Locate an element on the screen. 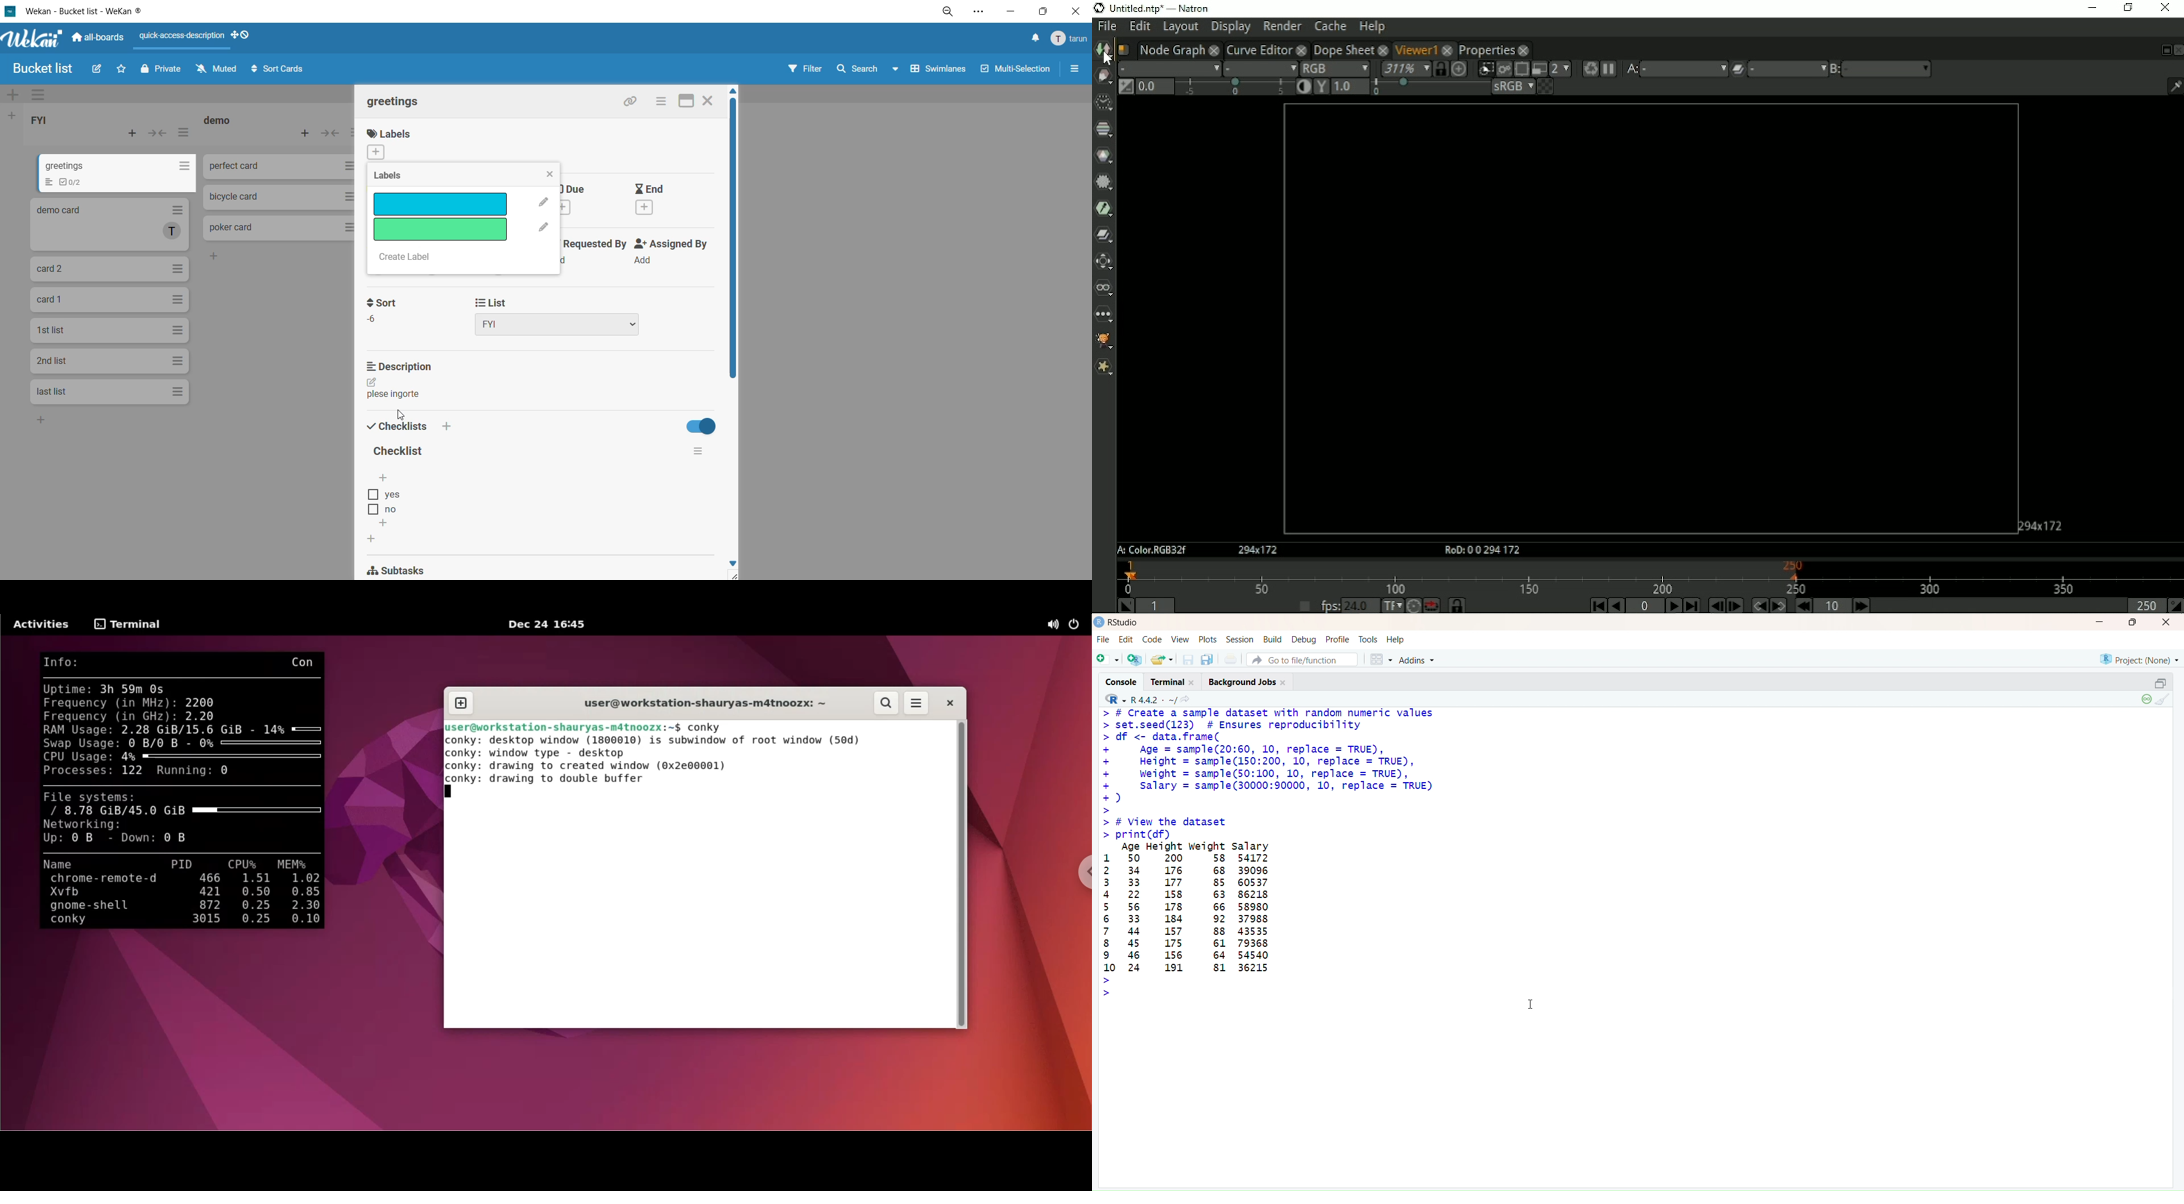 Image resolution: width=2184 pixels, height=1204 pixels. Text cursor is located at coordinates (1531, 1002).